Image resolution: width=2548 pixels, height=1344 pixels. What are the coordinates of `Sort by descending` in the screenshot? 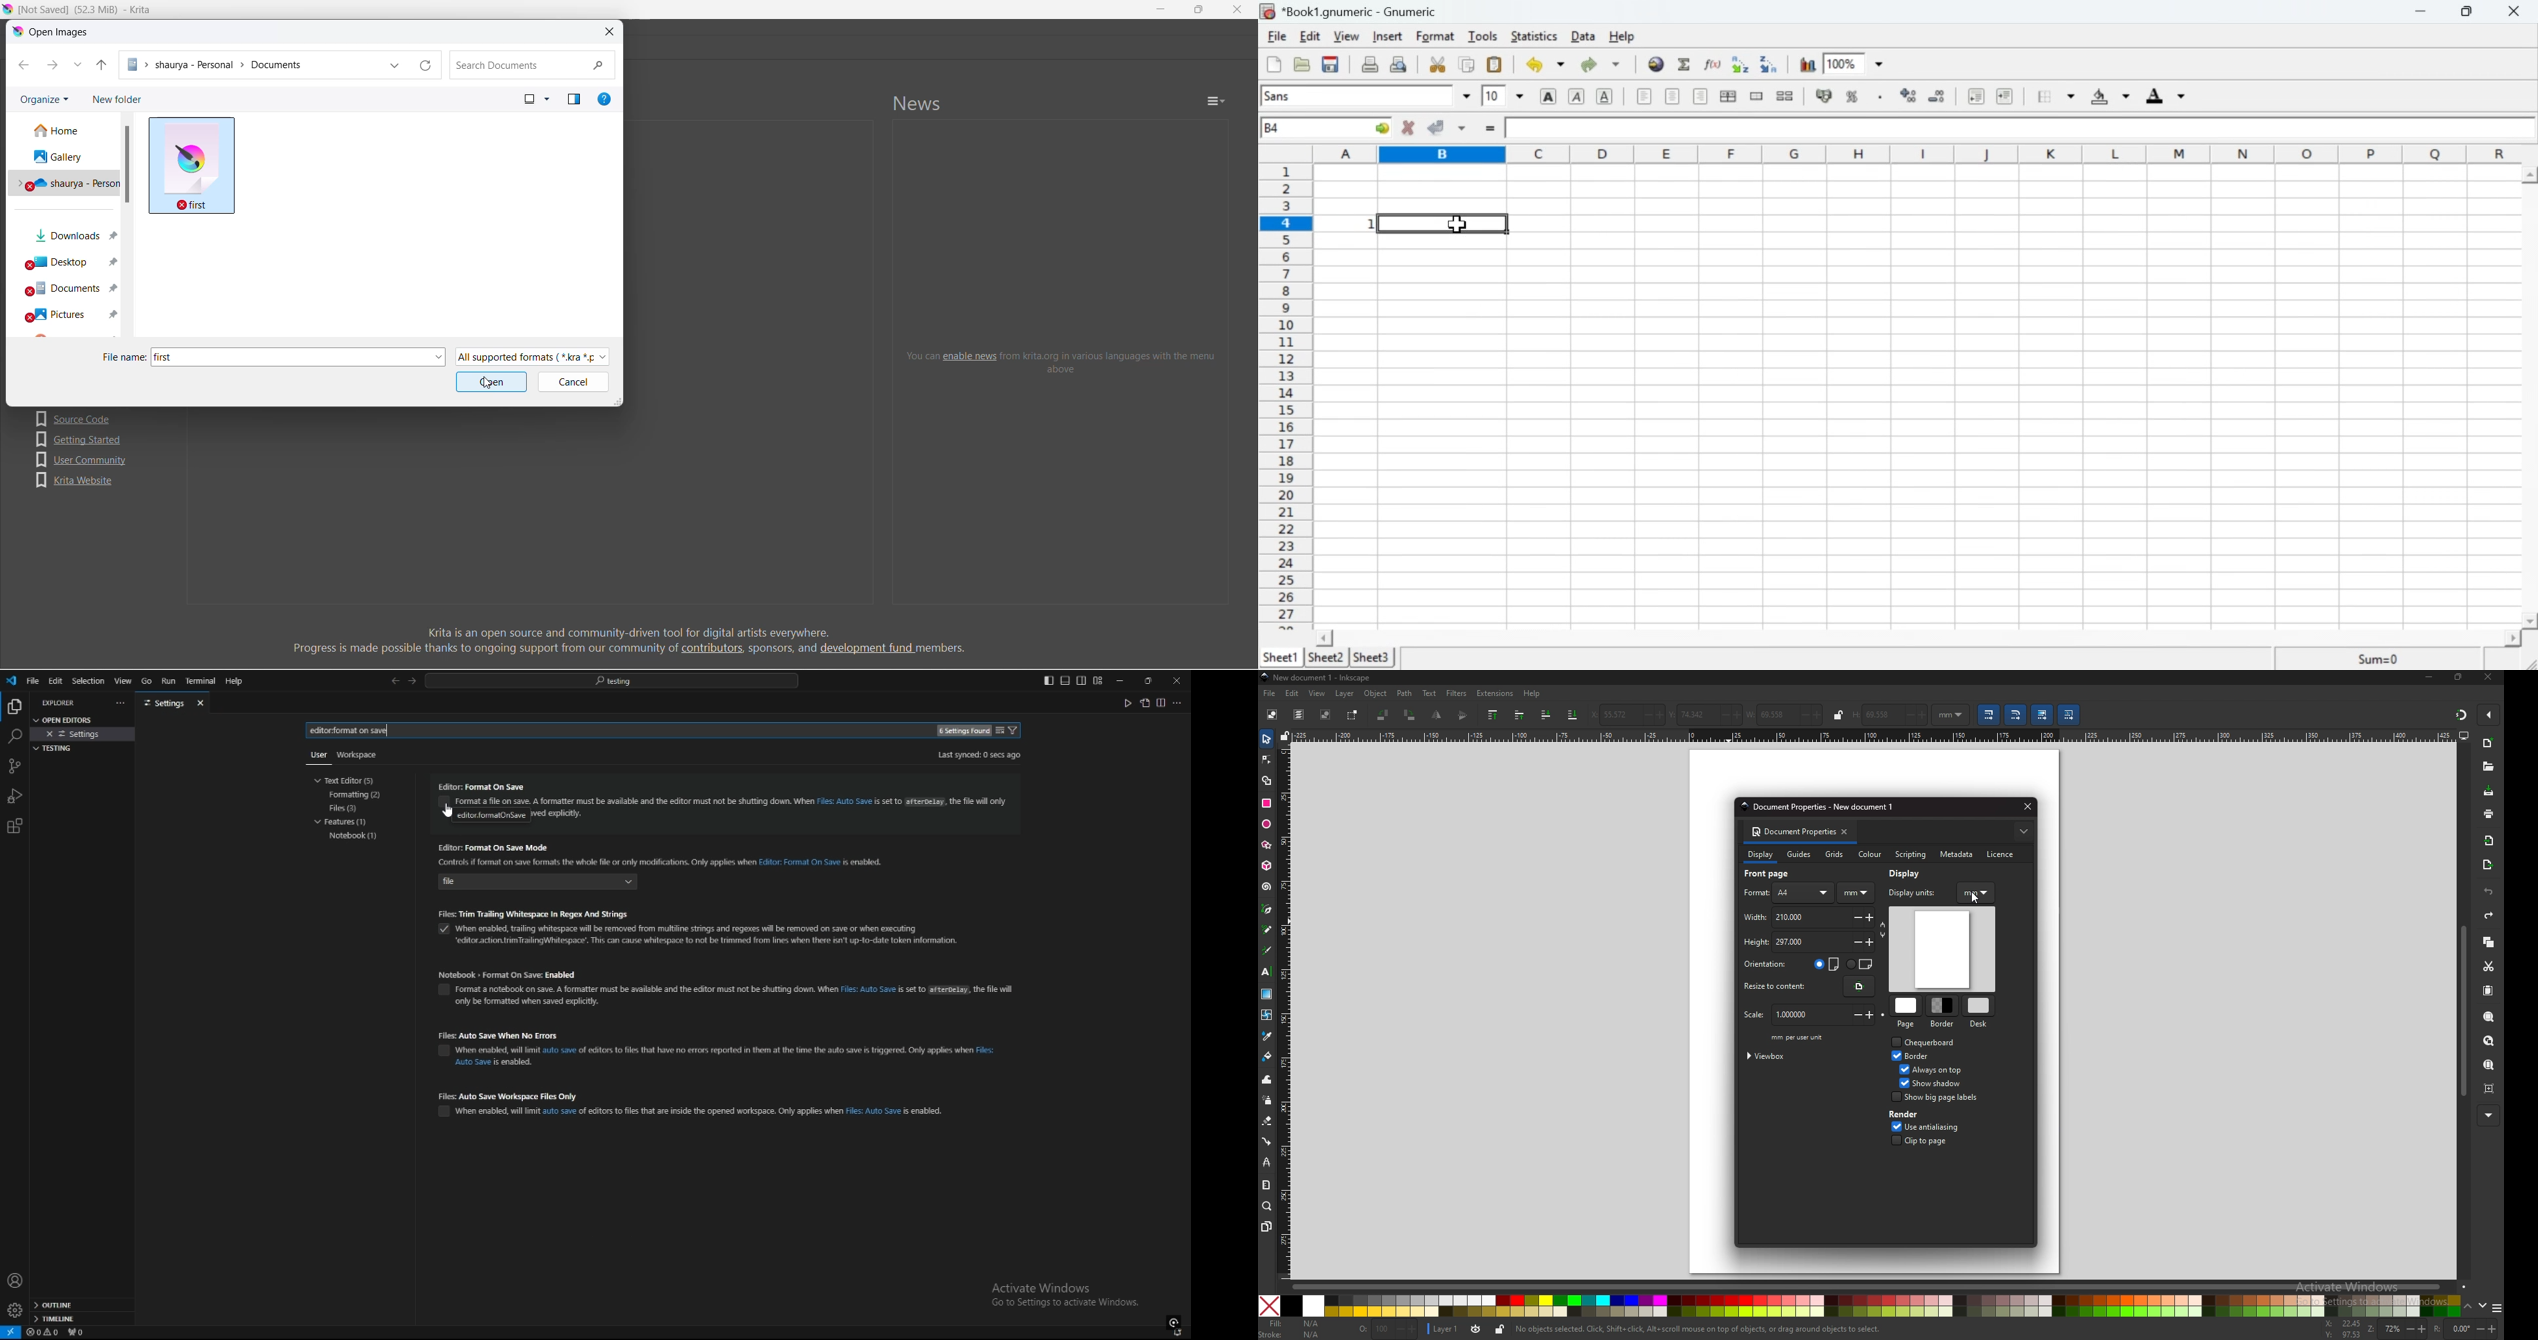 It's located at (1936, 96).